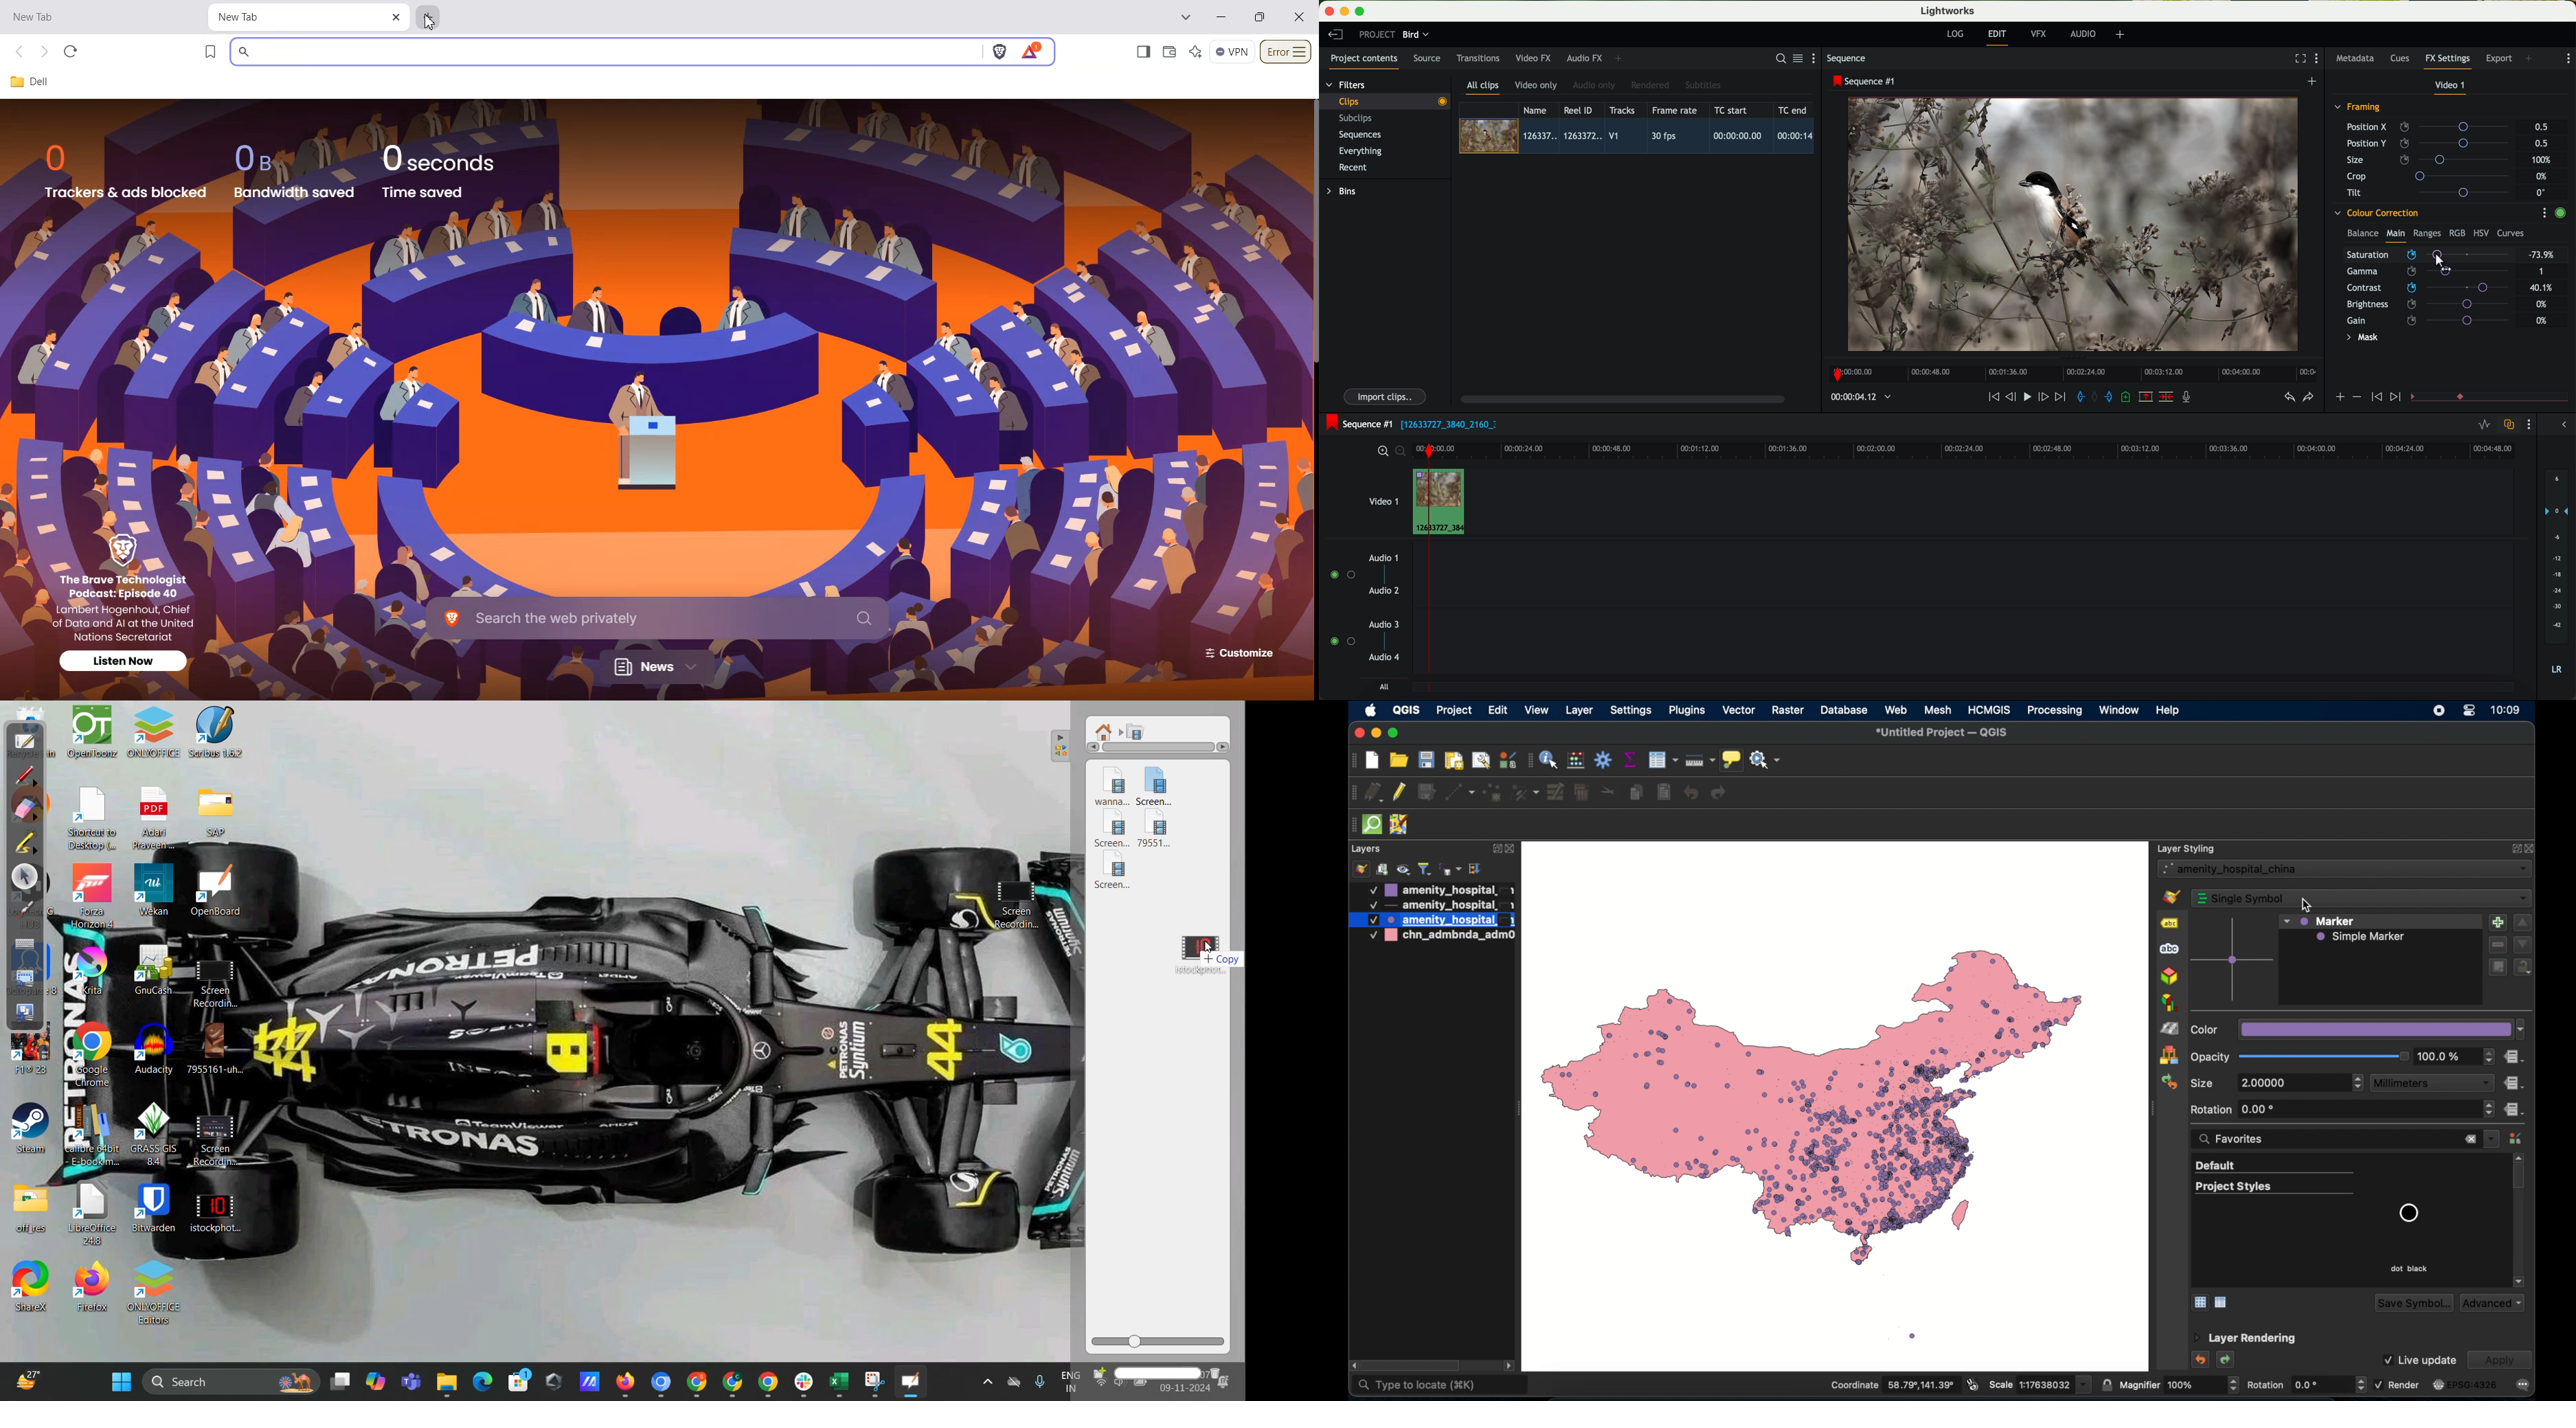 This screenshot has height=1428, width=2576. What do you see at coordinates (1999, 37) in the screenshot?
I see `edit` at bounding box center [1999, 37].